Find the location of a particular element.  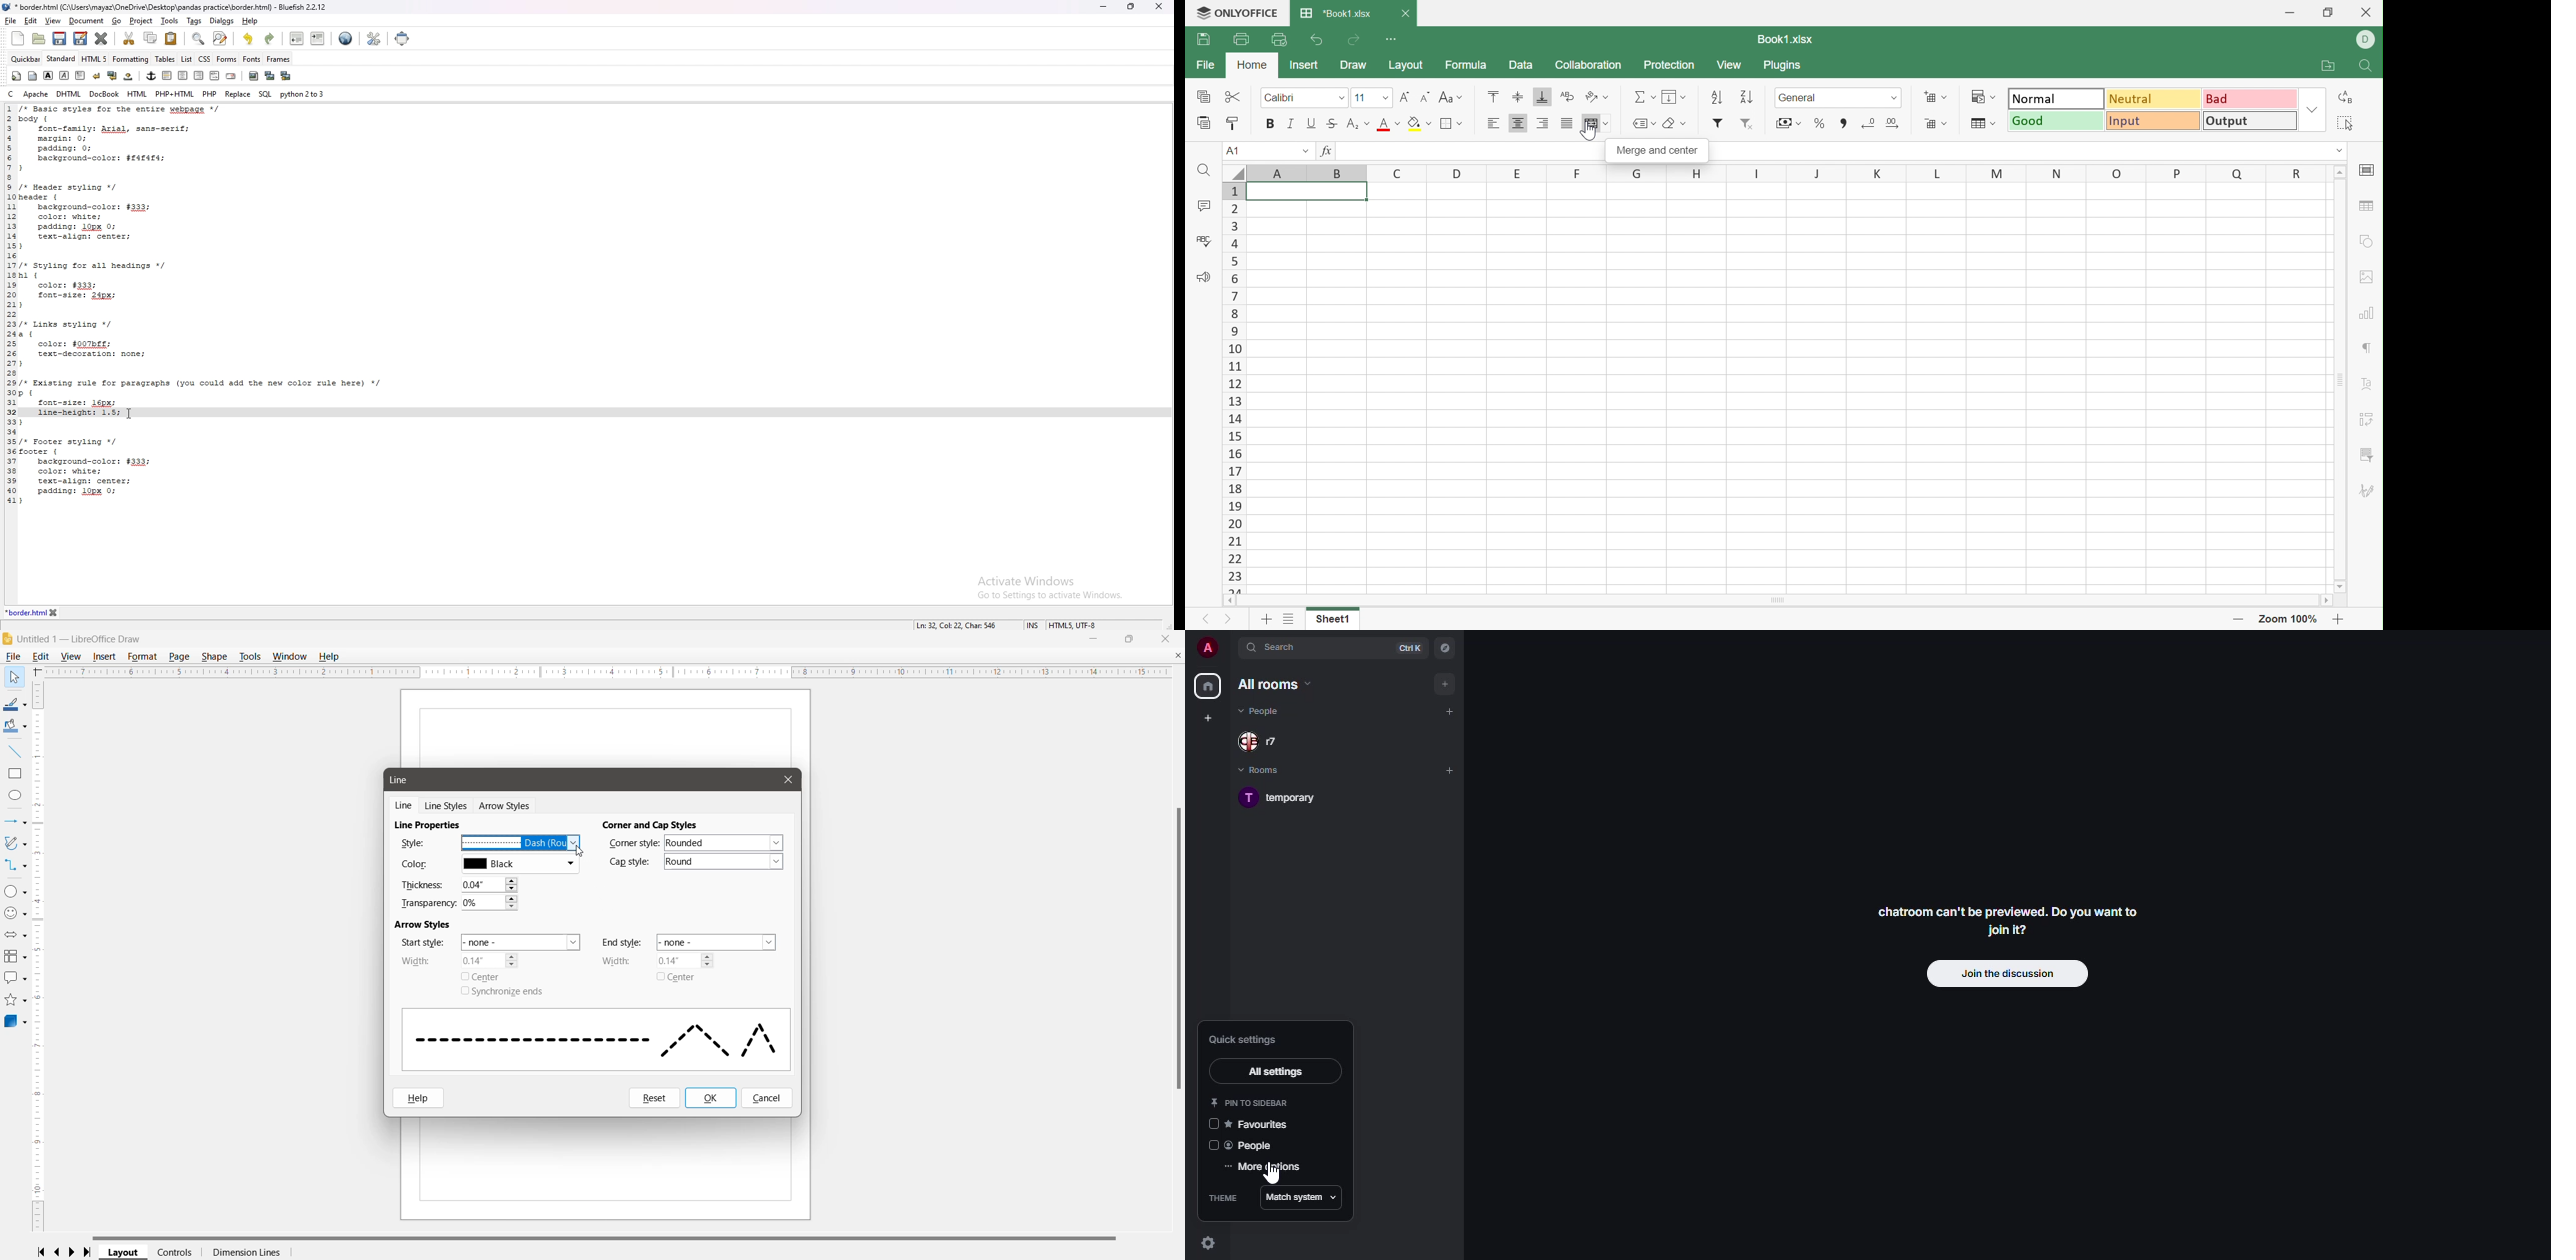

Descending order is located at coordinates (1748, 98).